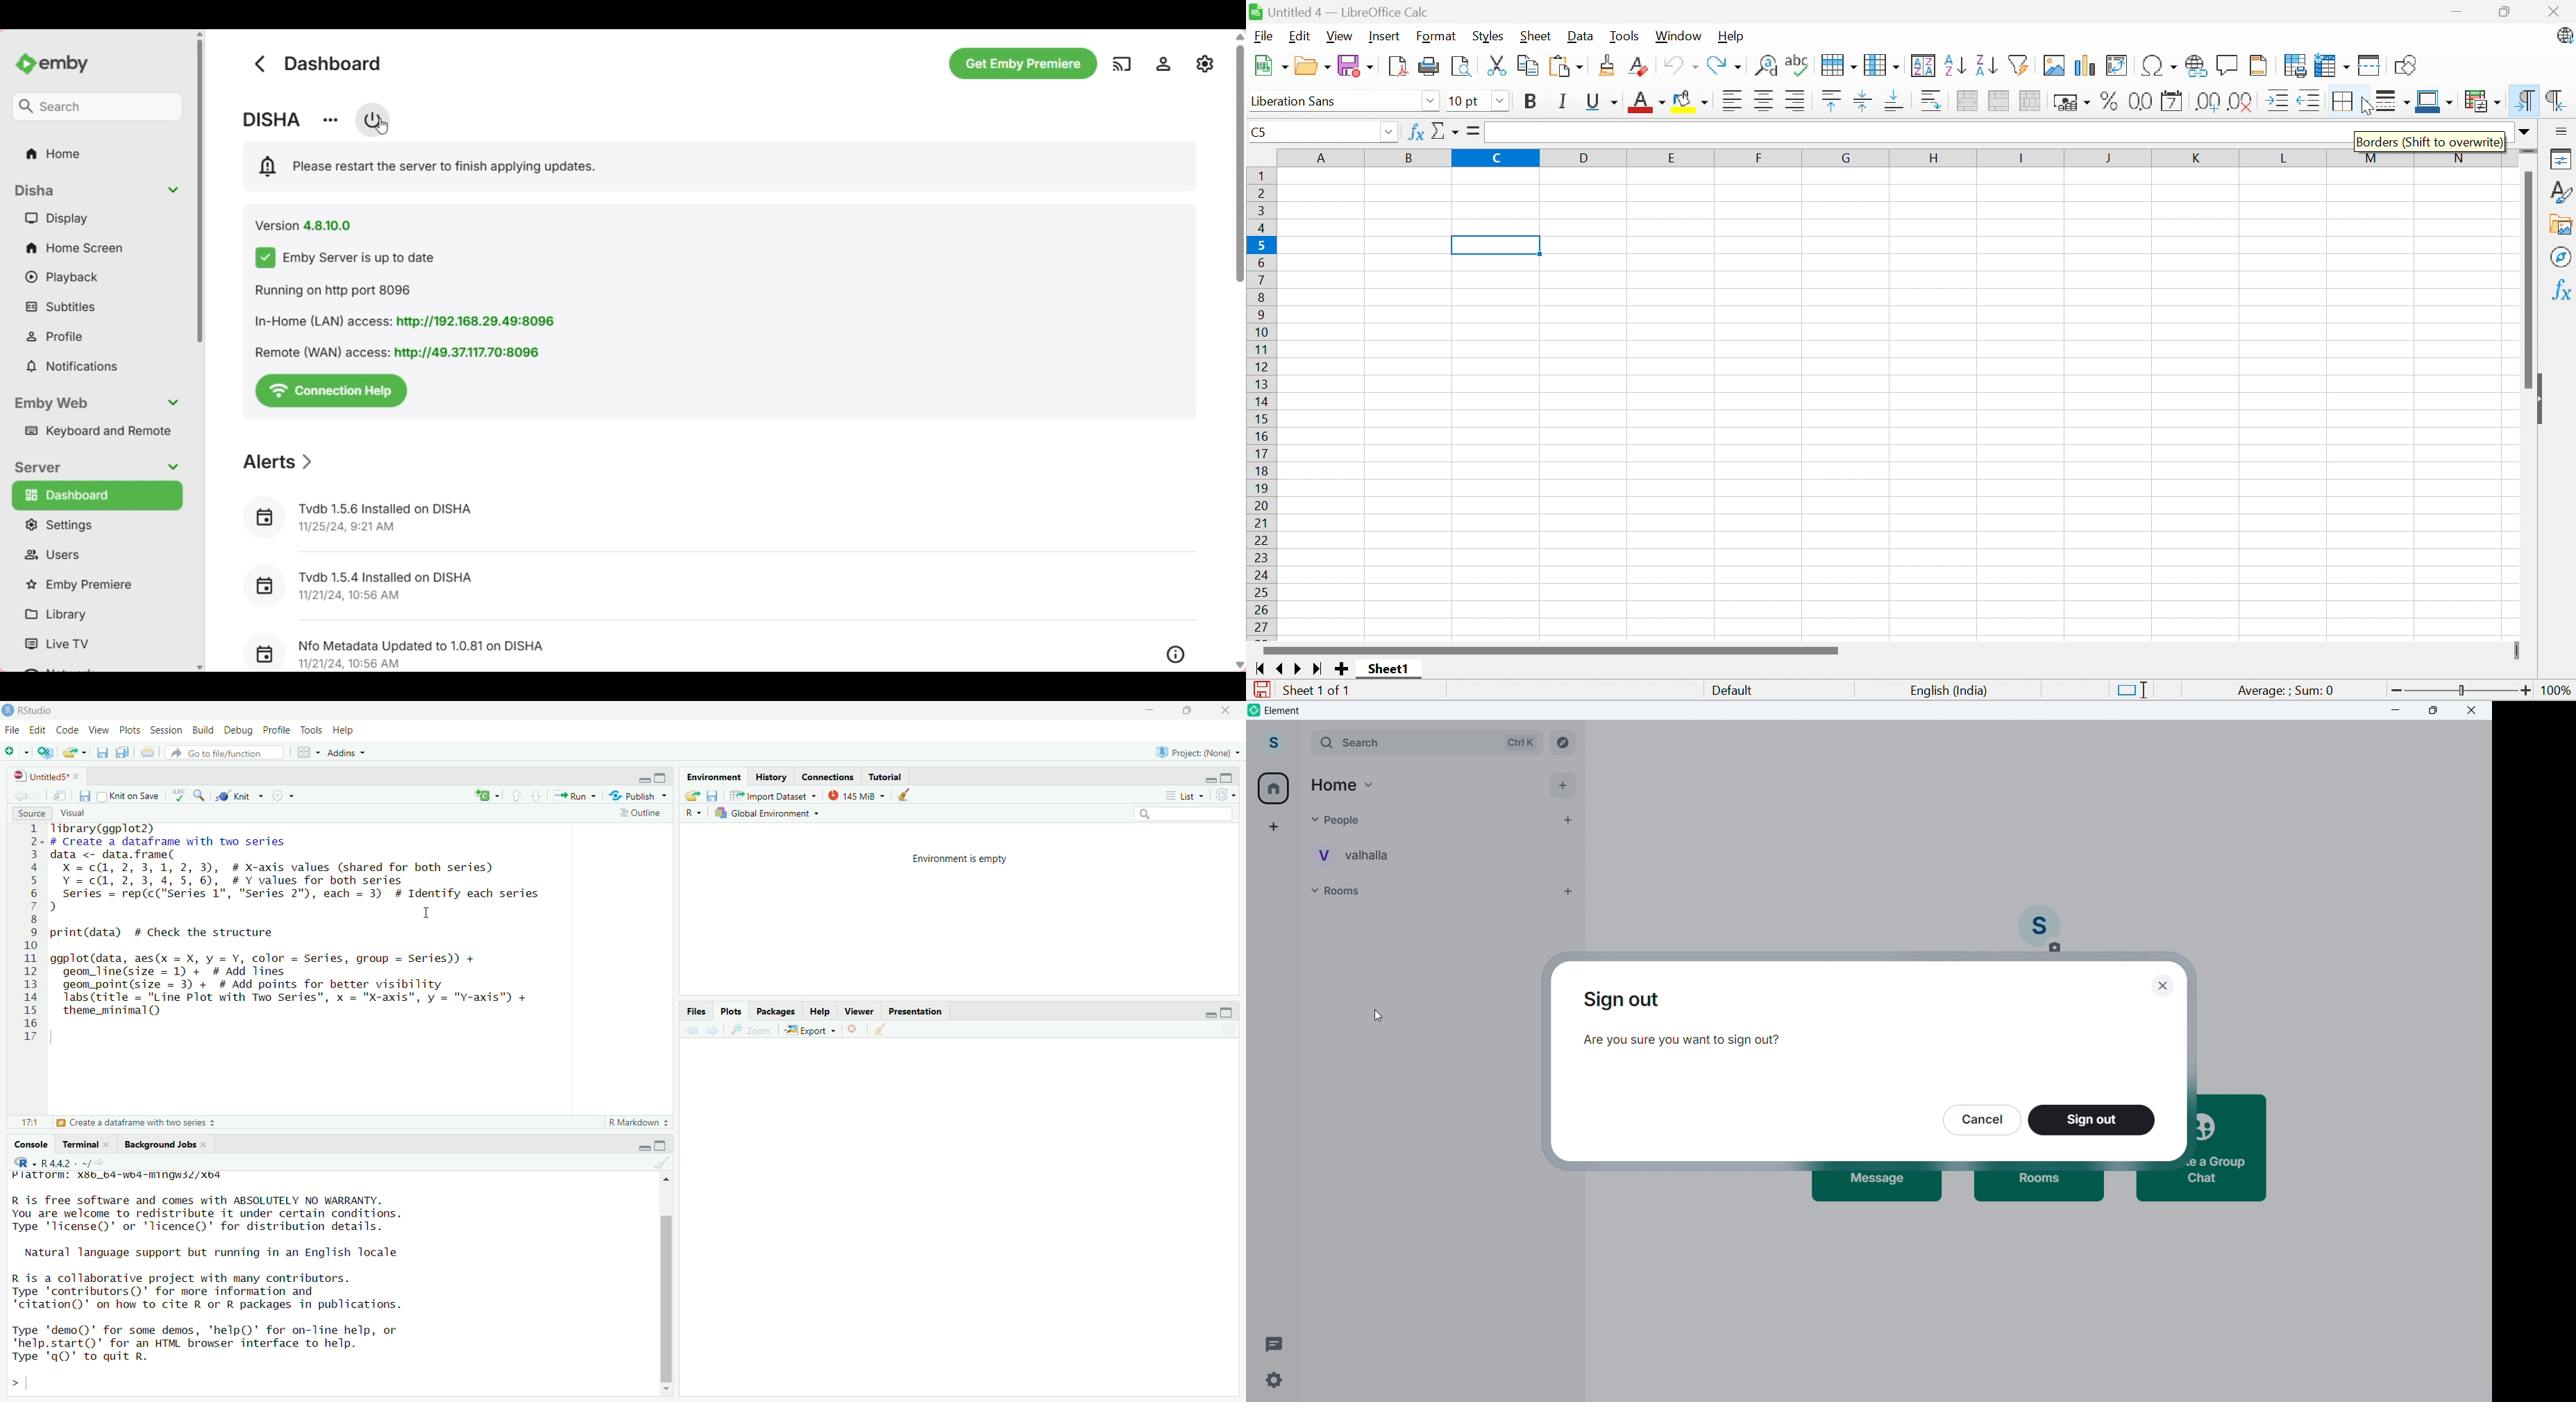 Image resolution: width=2576 pixels, height=1428 pixels. What do you see at coordinates (1969, 101) in the screenshot?
I see `Merge and center or unmerge cells depending on the current toggle state` at bounding box center [1969, 101].